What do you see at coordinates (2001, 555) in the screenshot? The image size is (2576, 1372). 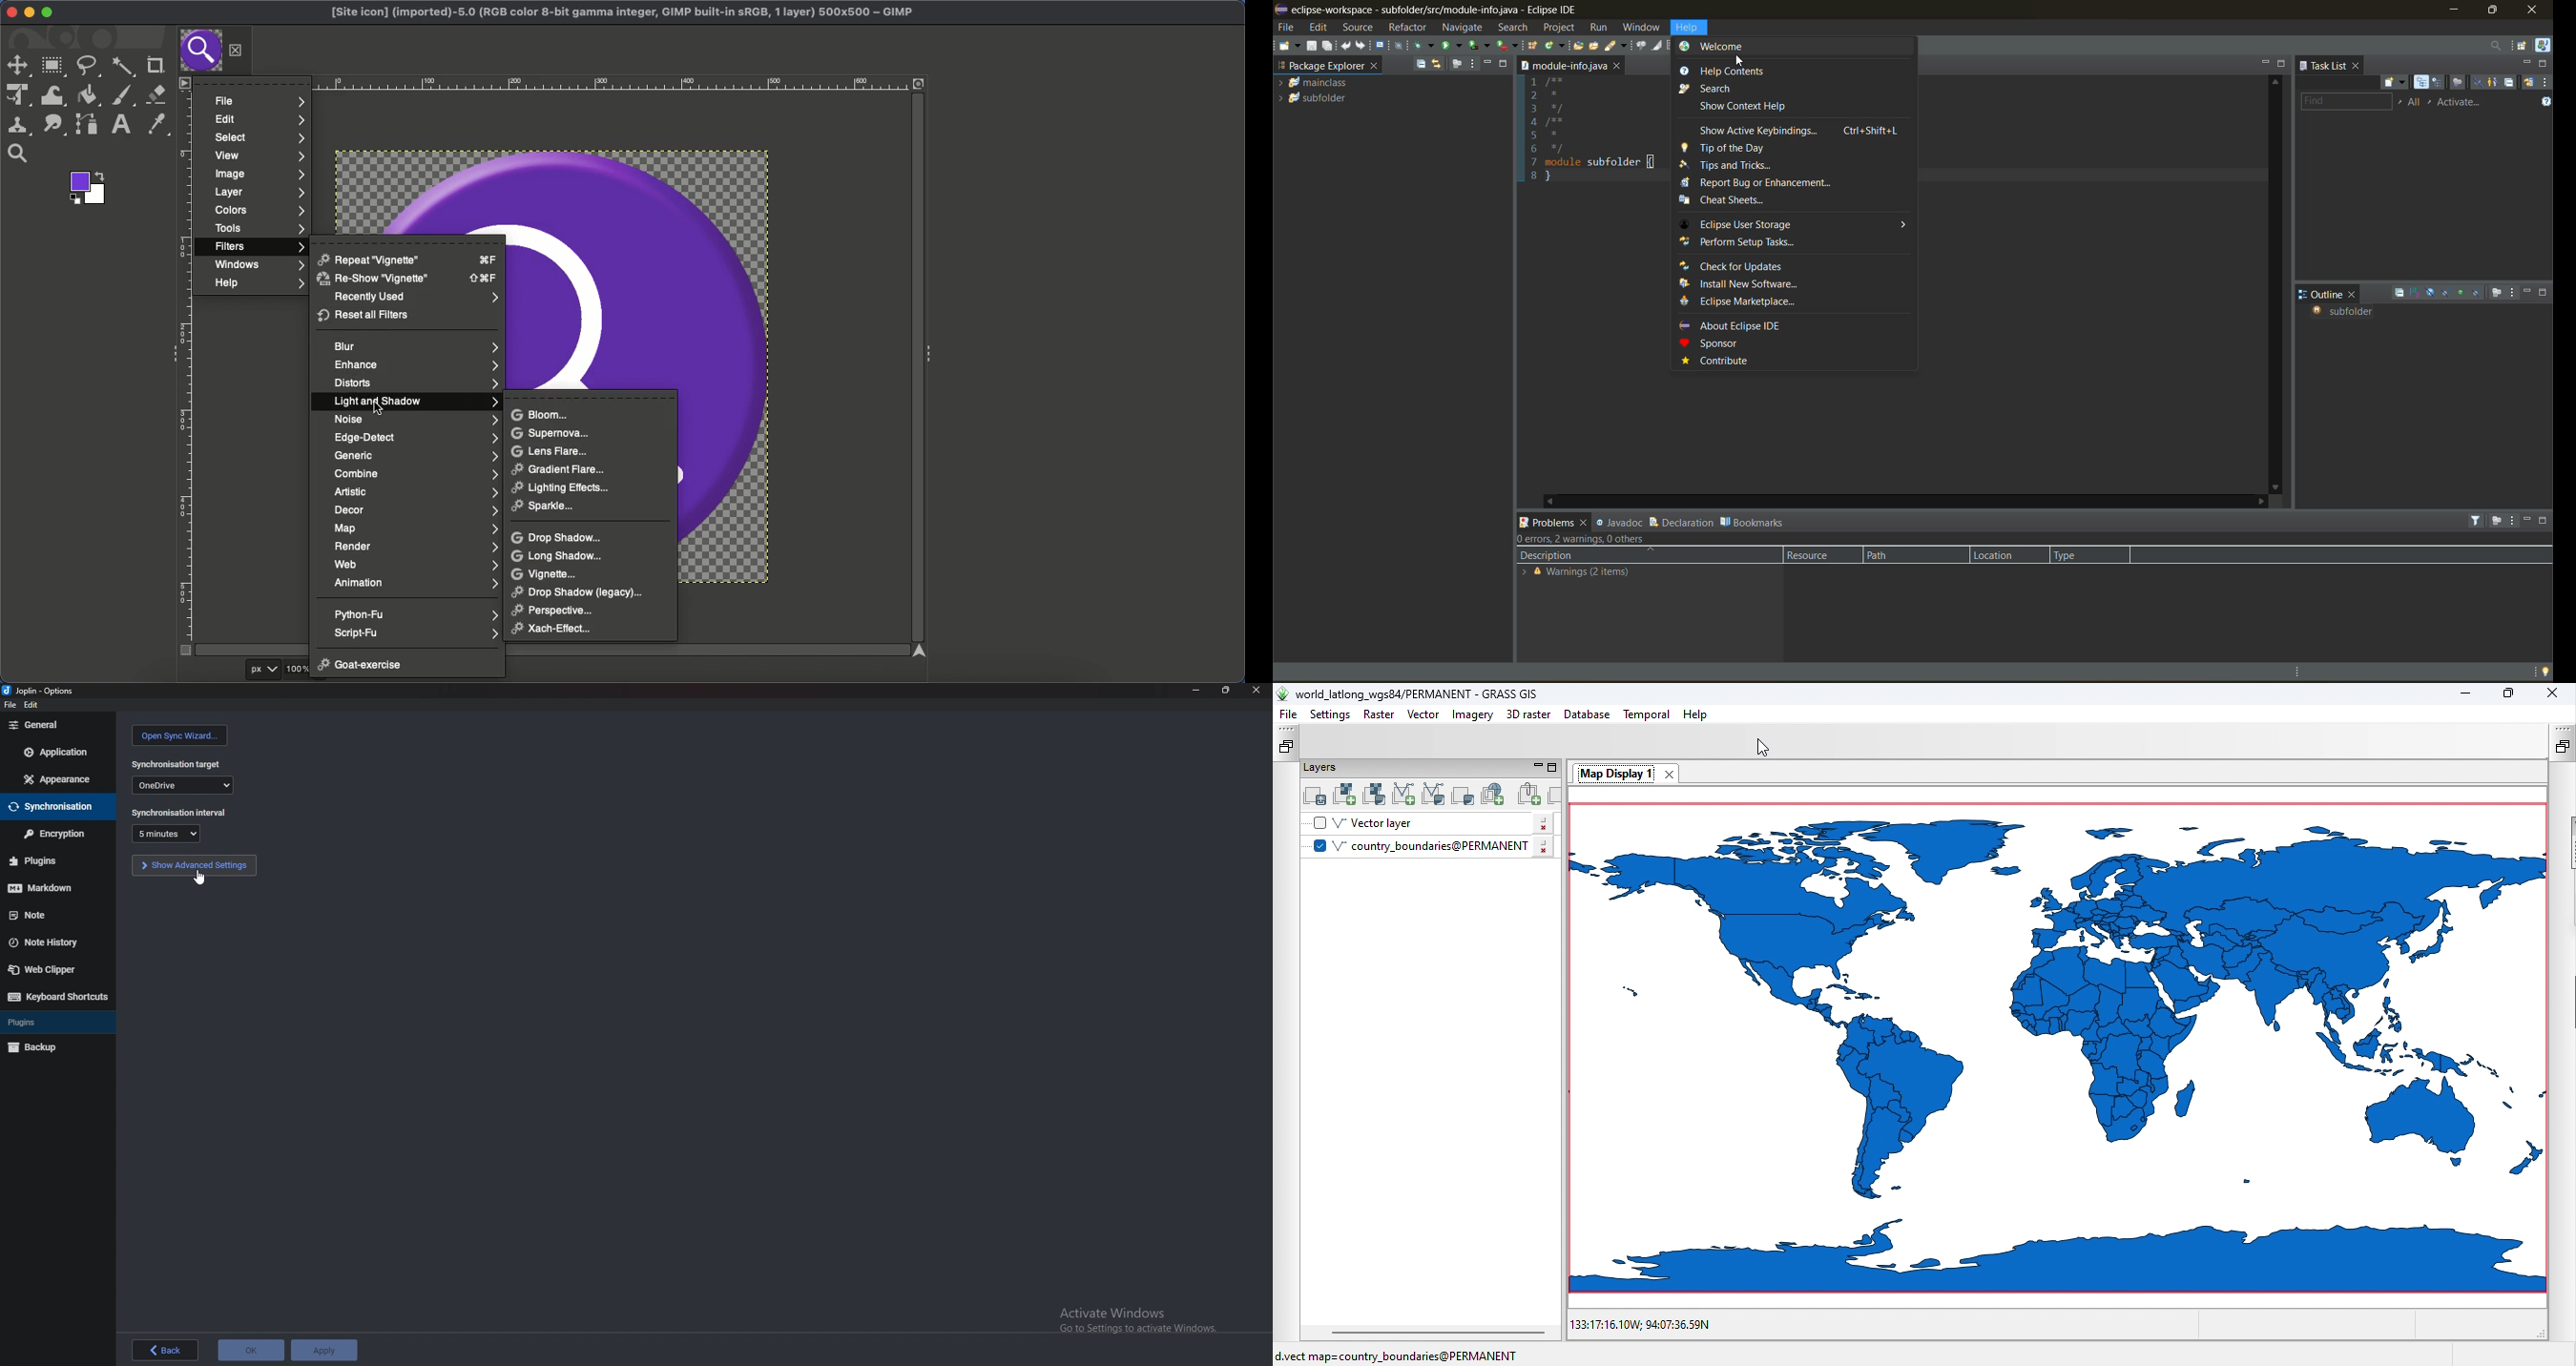 I see `location` at bounding box center [2001, 555].